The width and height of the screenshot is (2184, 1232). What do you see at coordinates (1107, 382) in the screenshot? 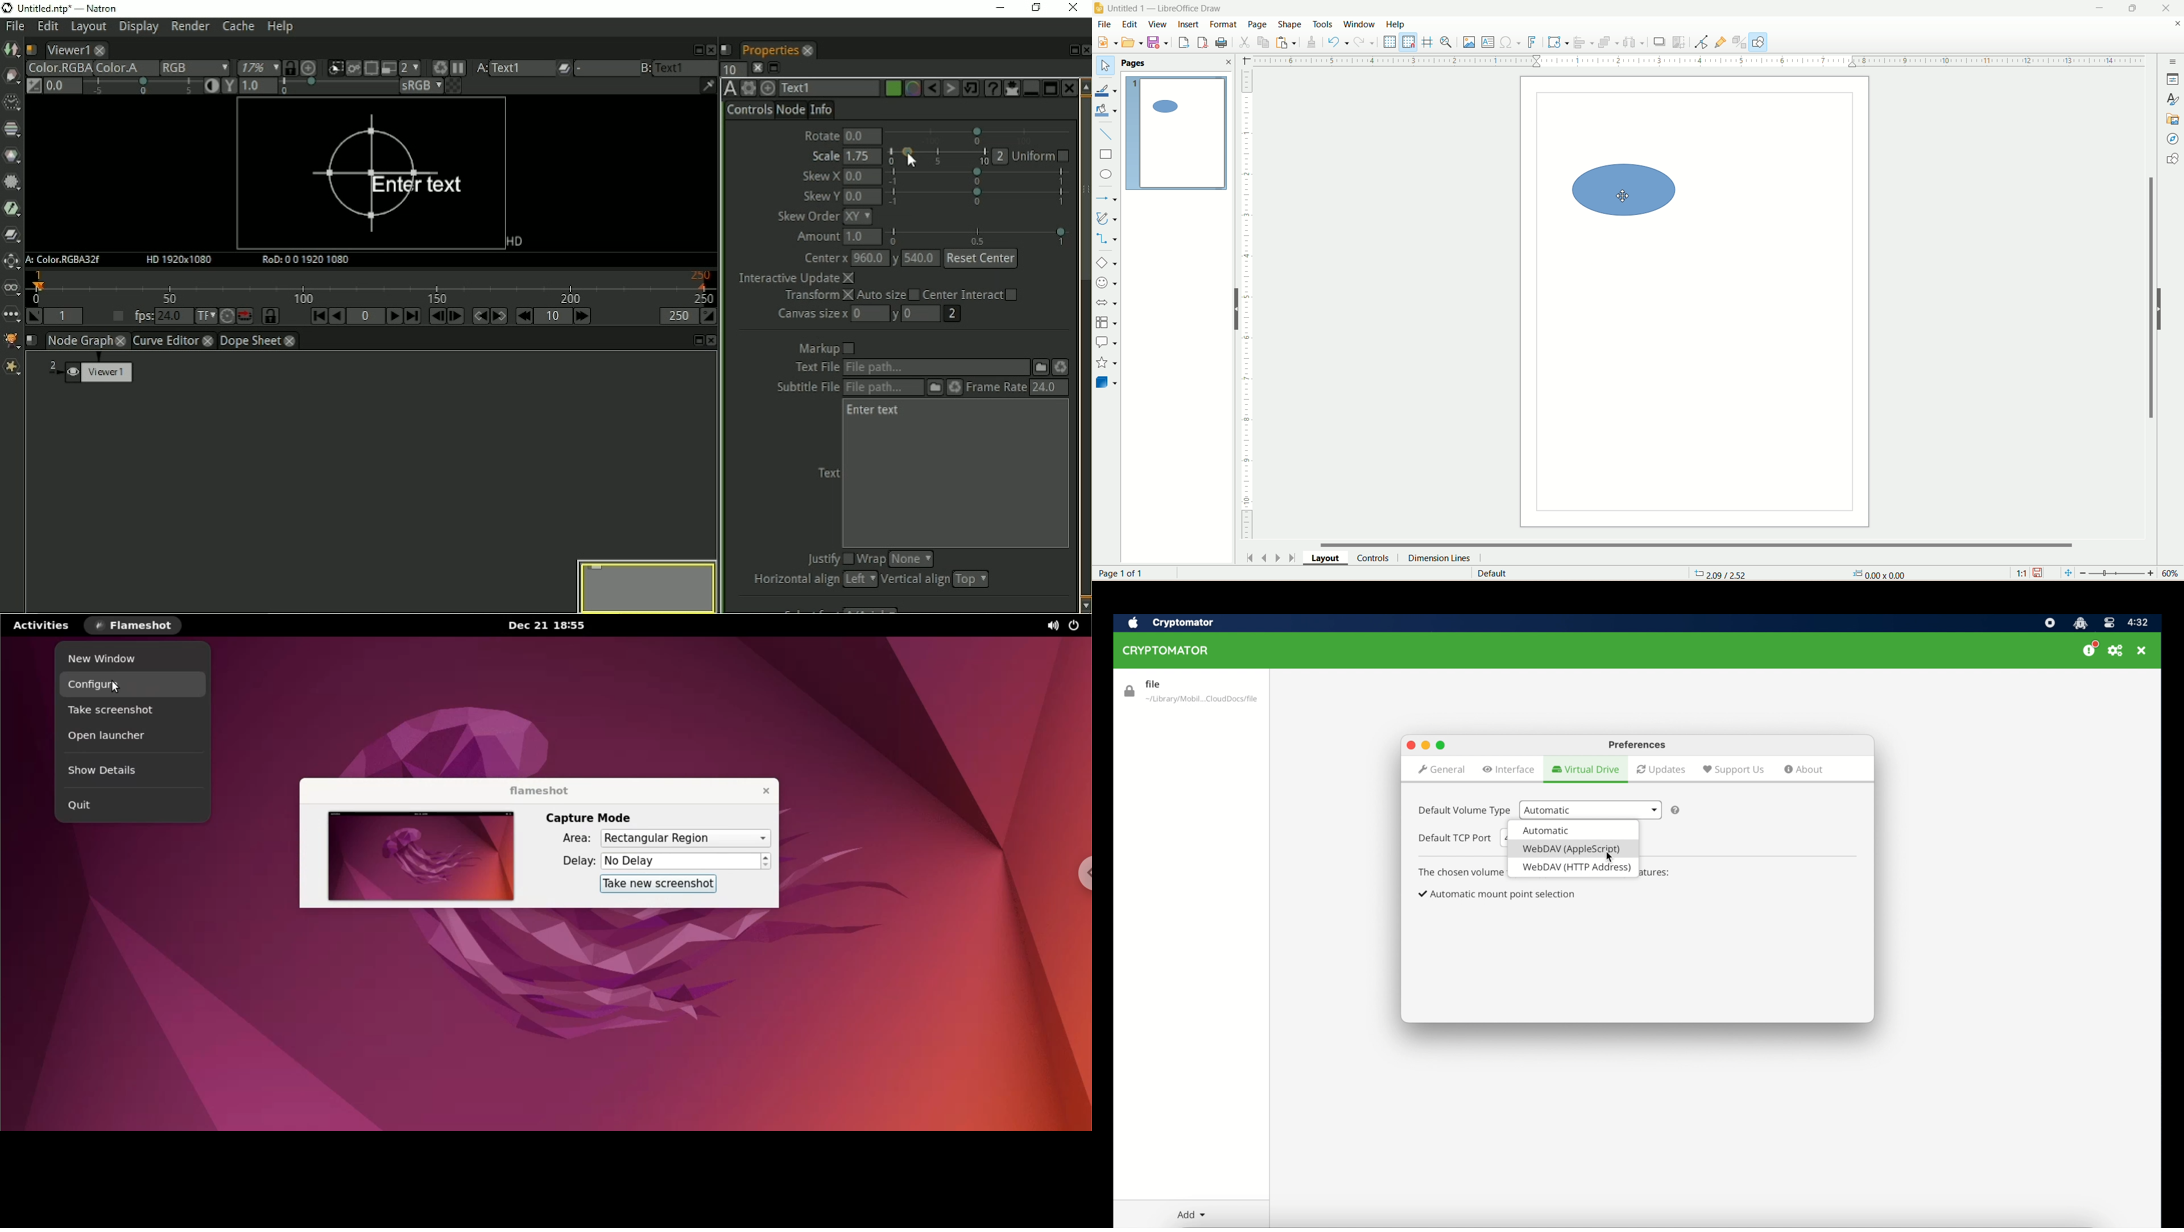
I see `3D shapes` at bounding box center [1107, 382].